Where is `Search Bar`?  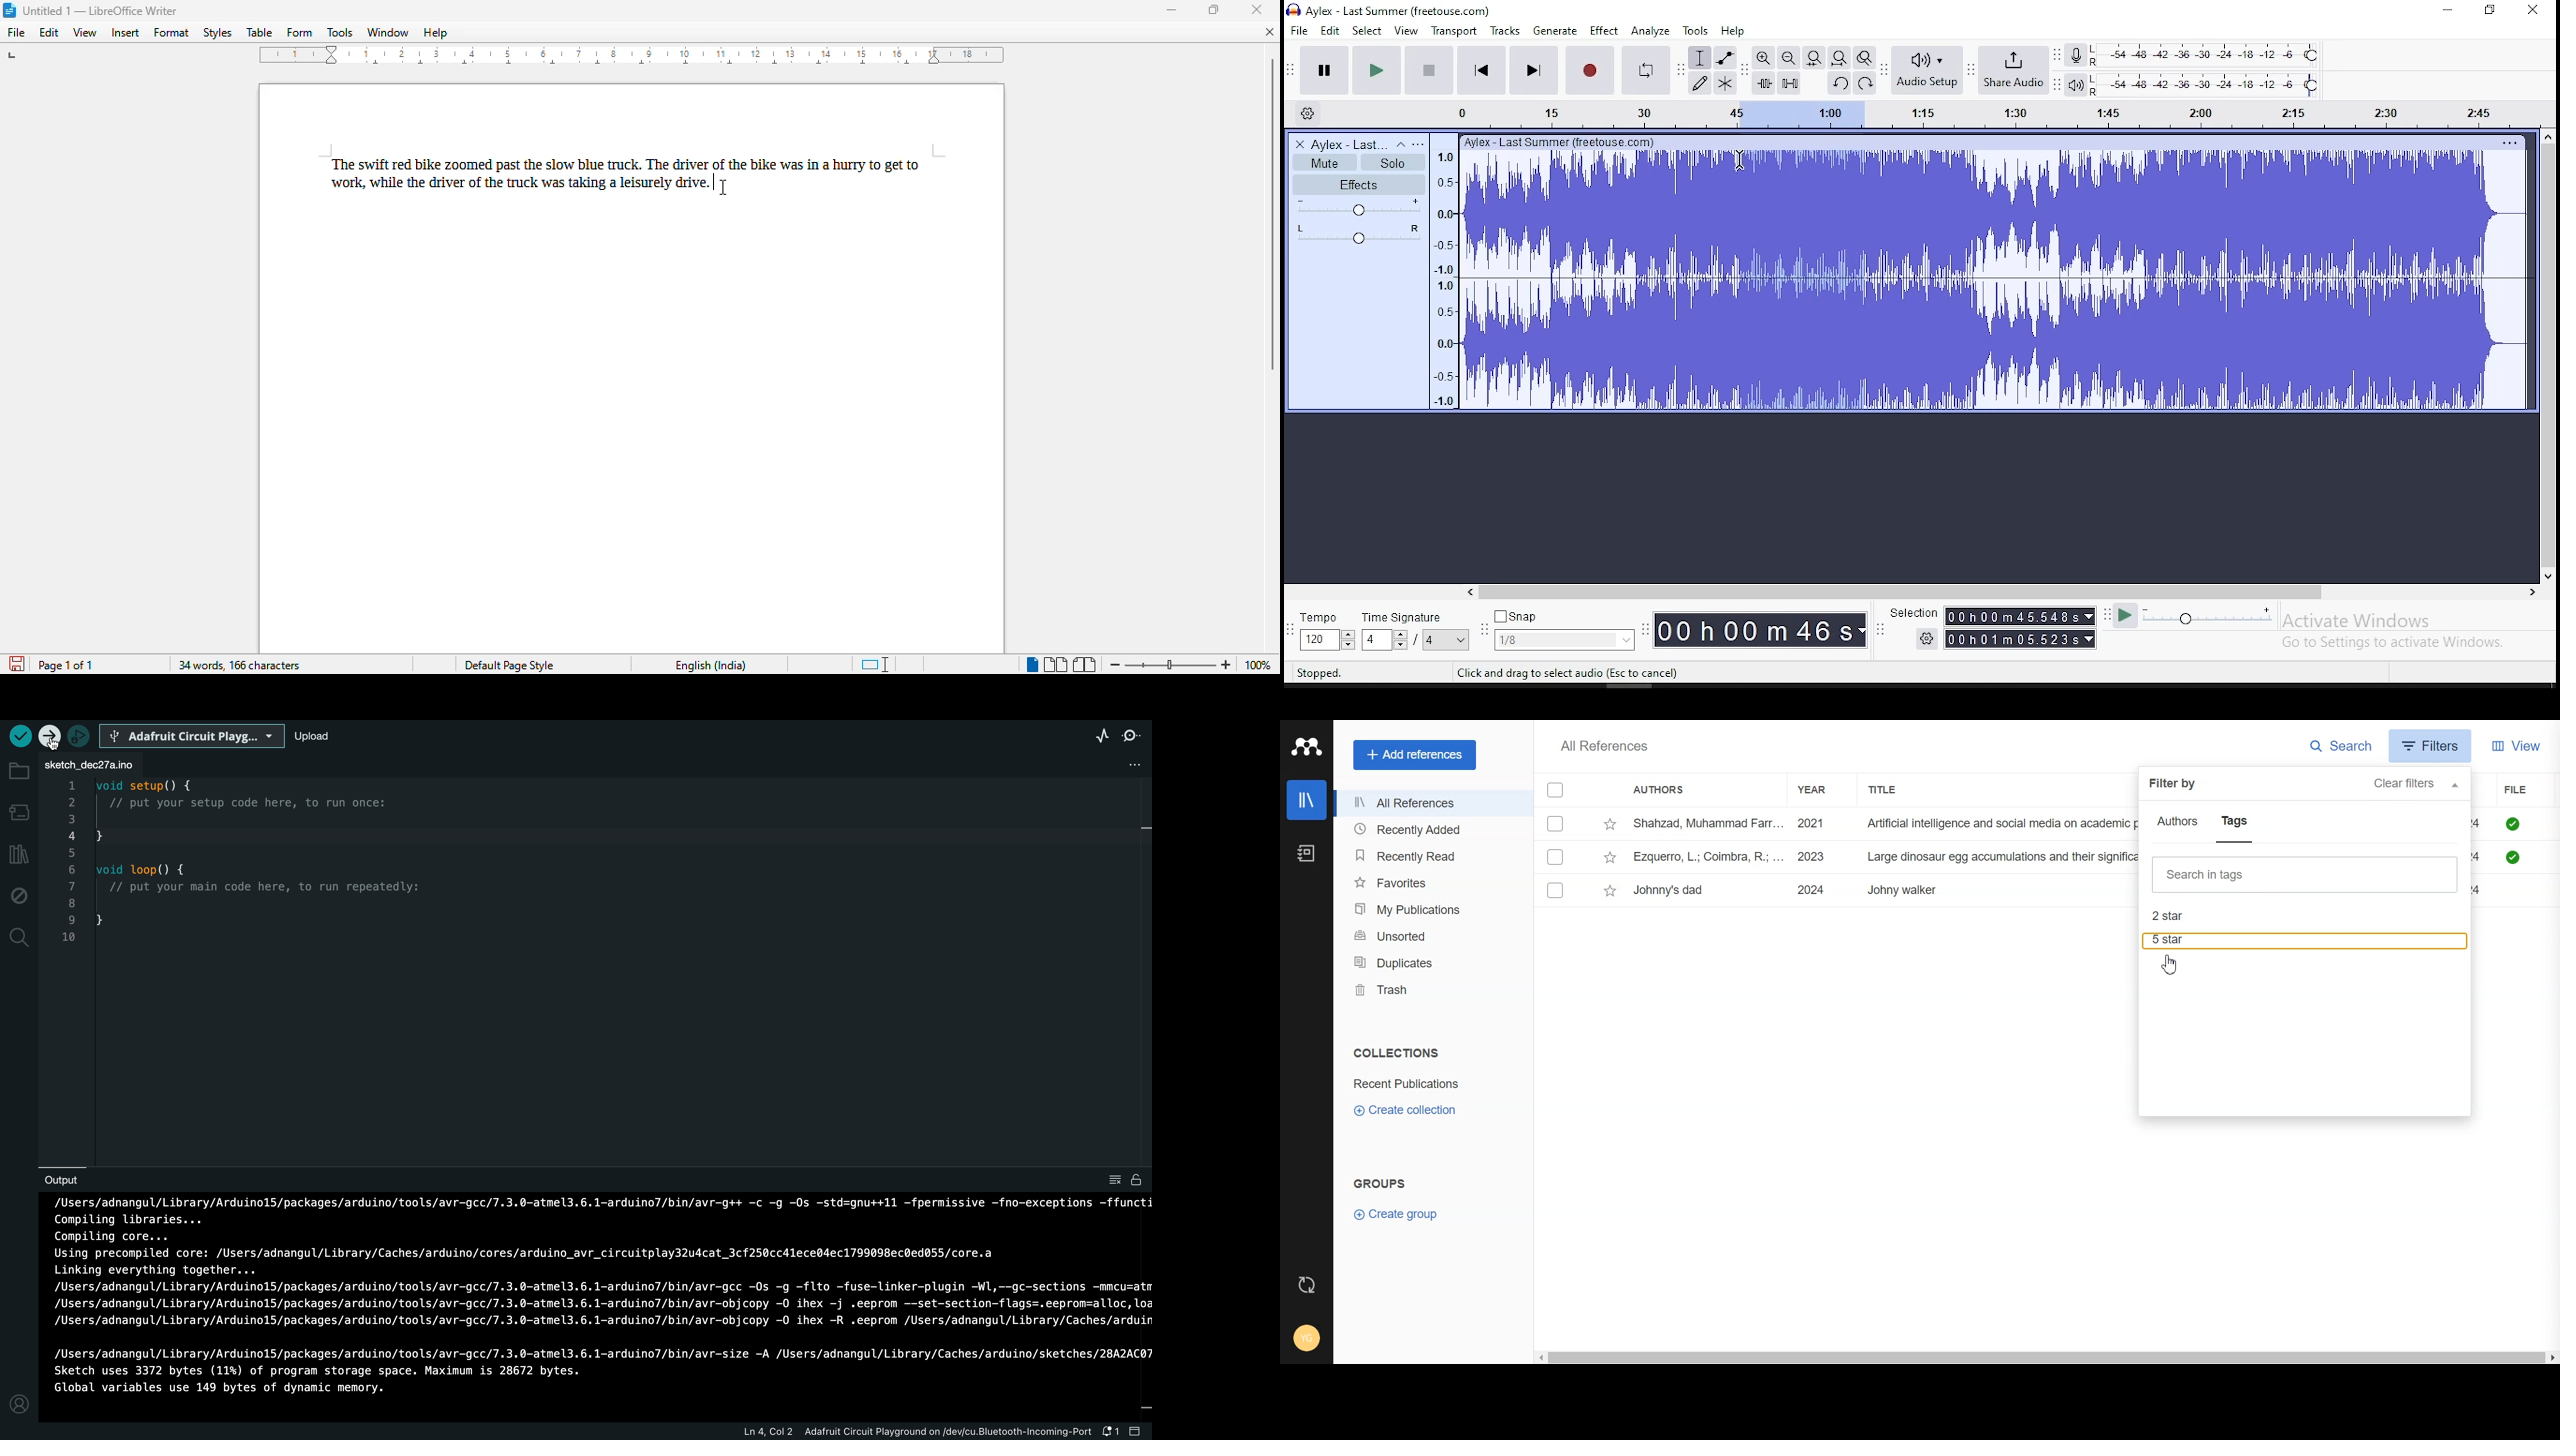
Search Bar is located at coordinates (2305, 875).